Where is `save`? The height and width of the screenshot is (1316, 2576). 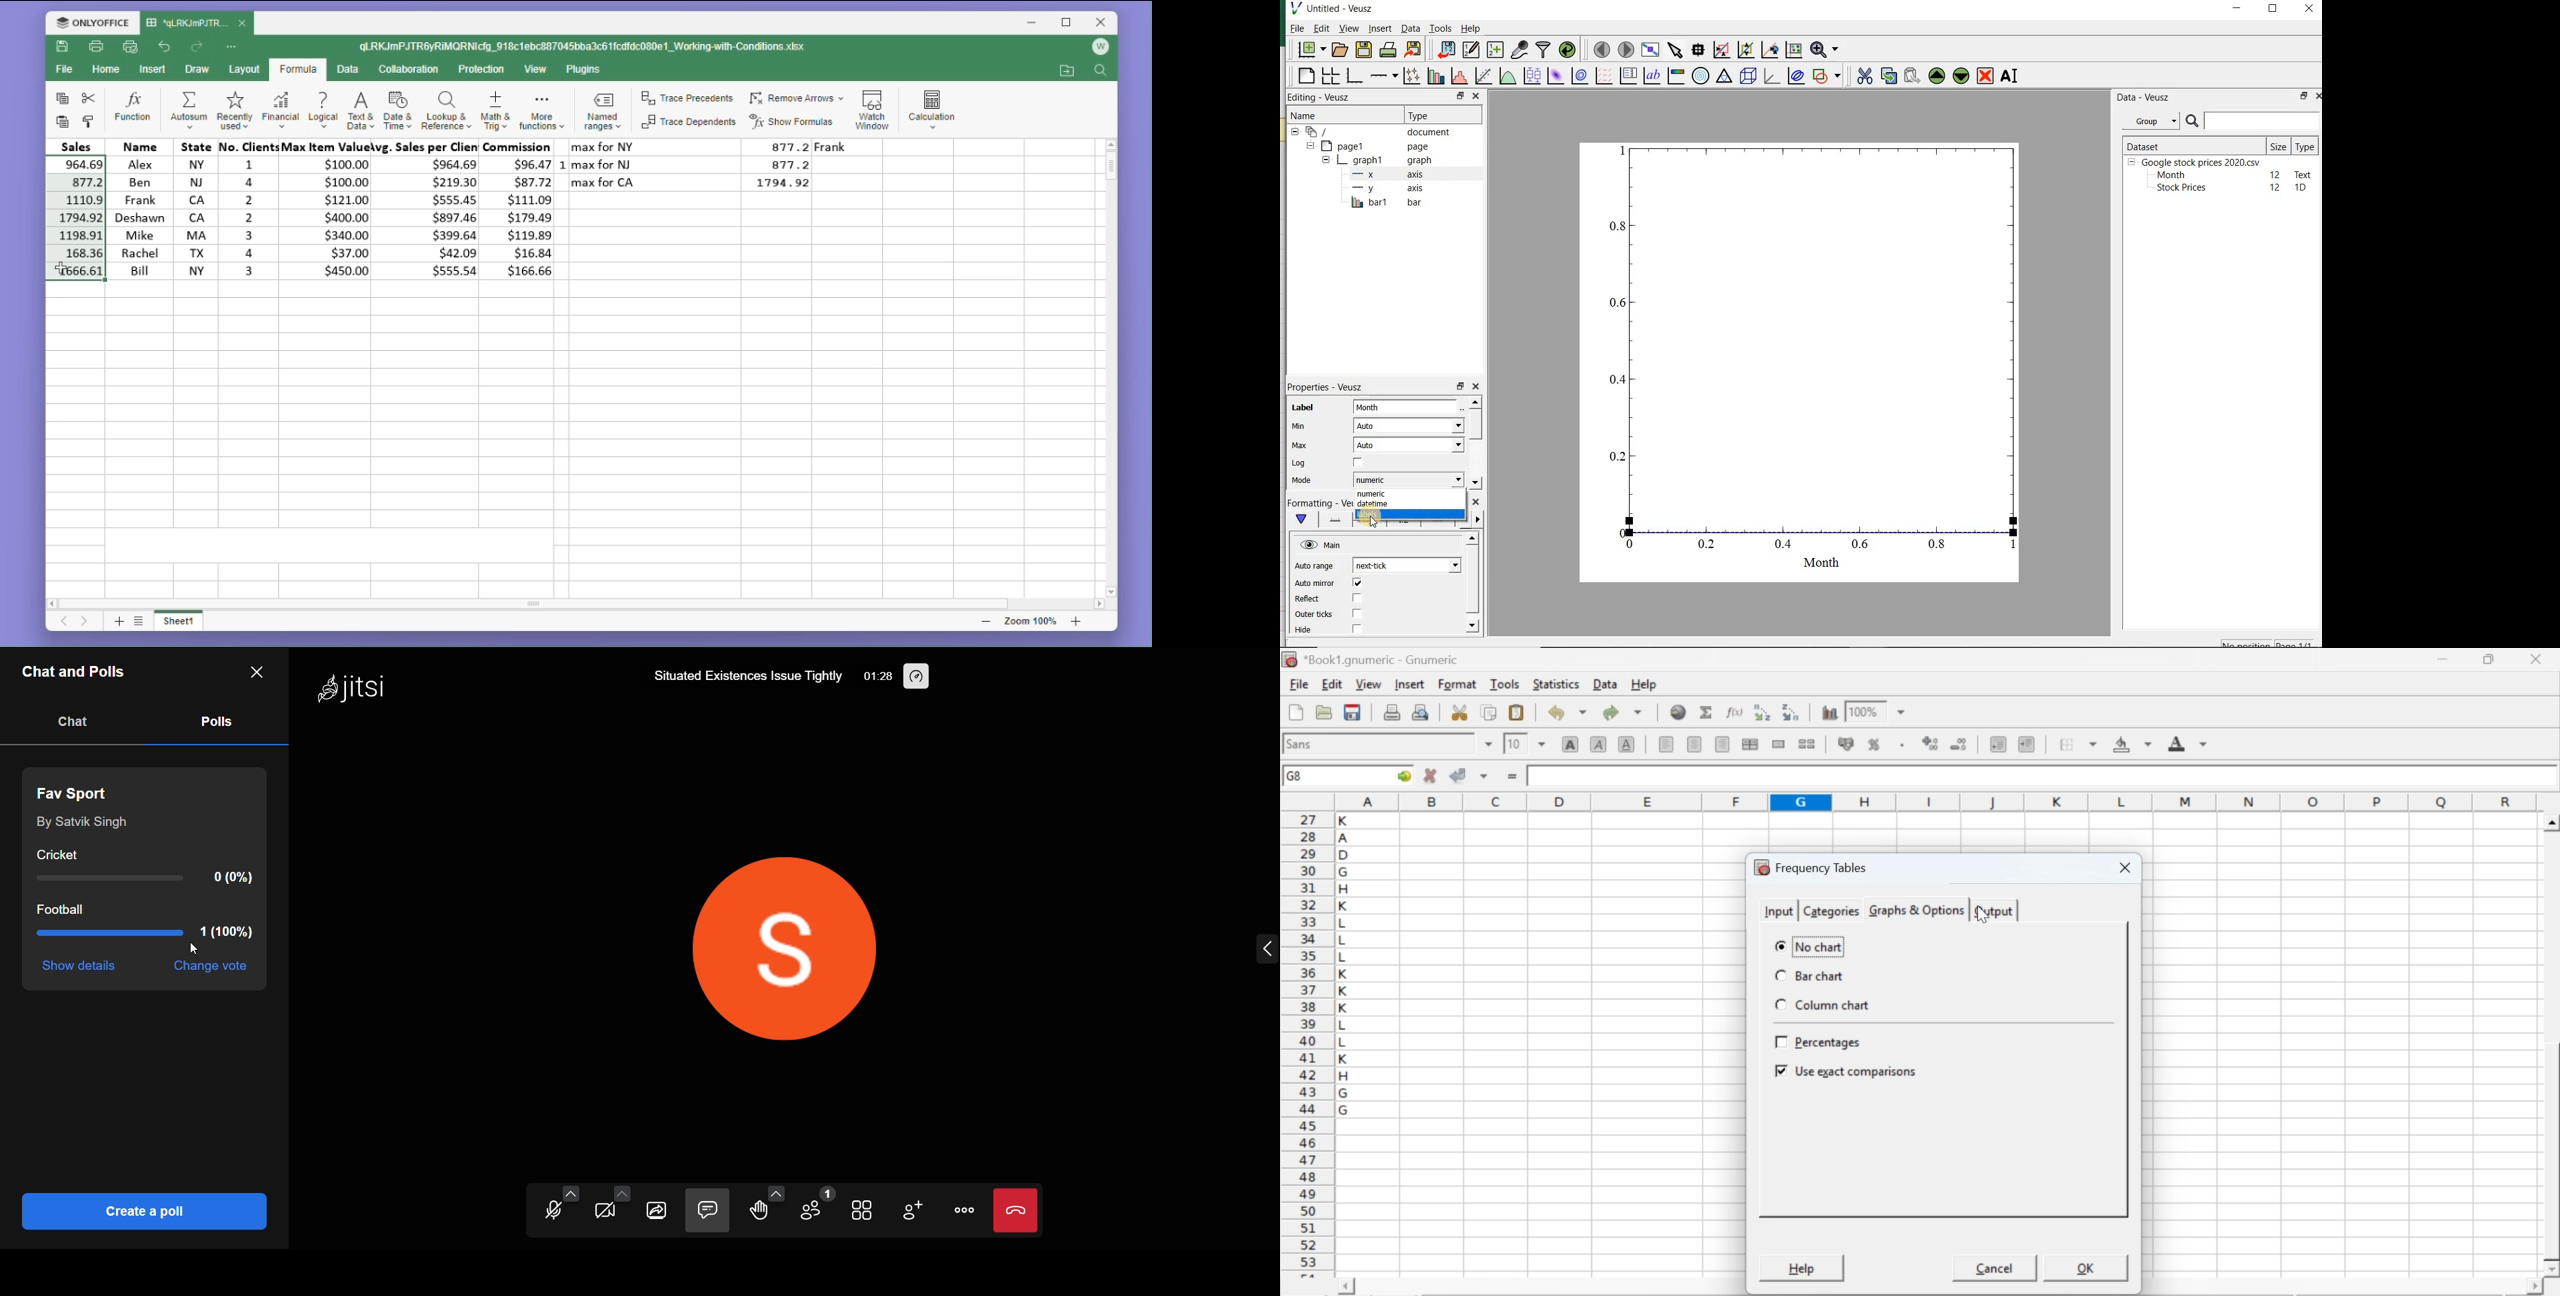 save is located at coordinates (63, 50).